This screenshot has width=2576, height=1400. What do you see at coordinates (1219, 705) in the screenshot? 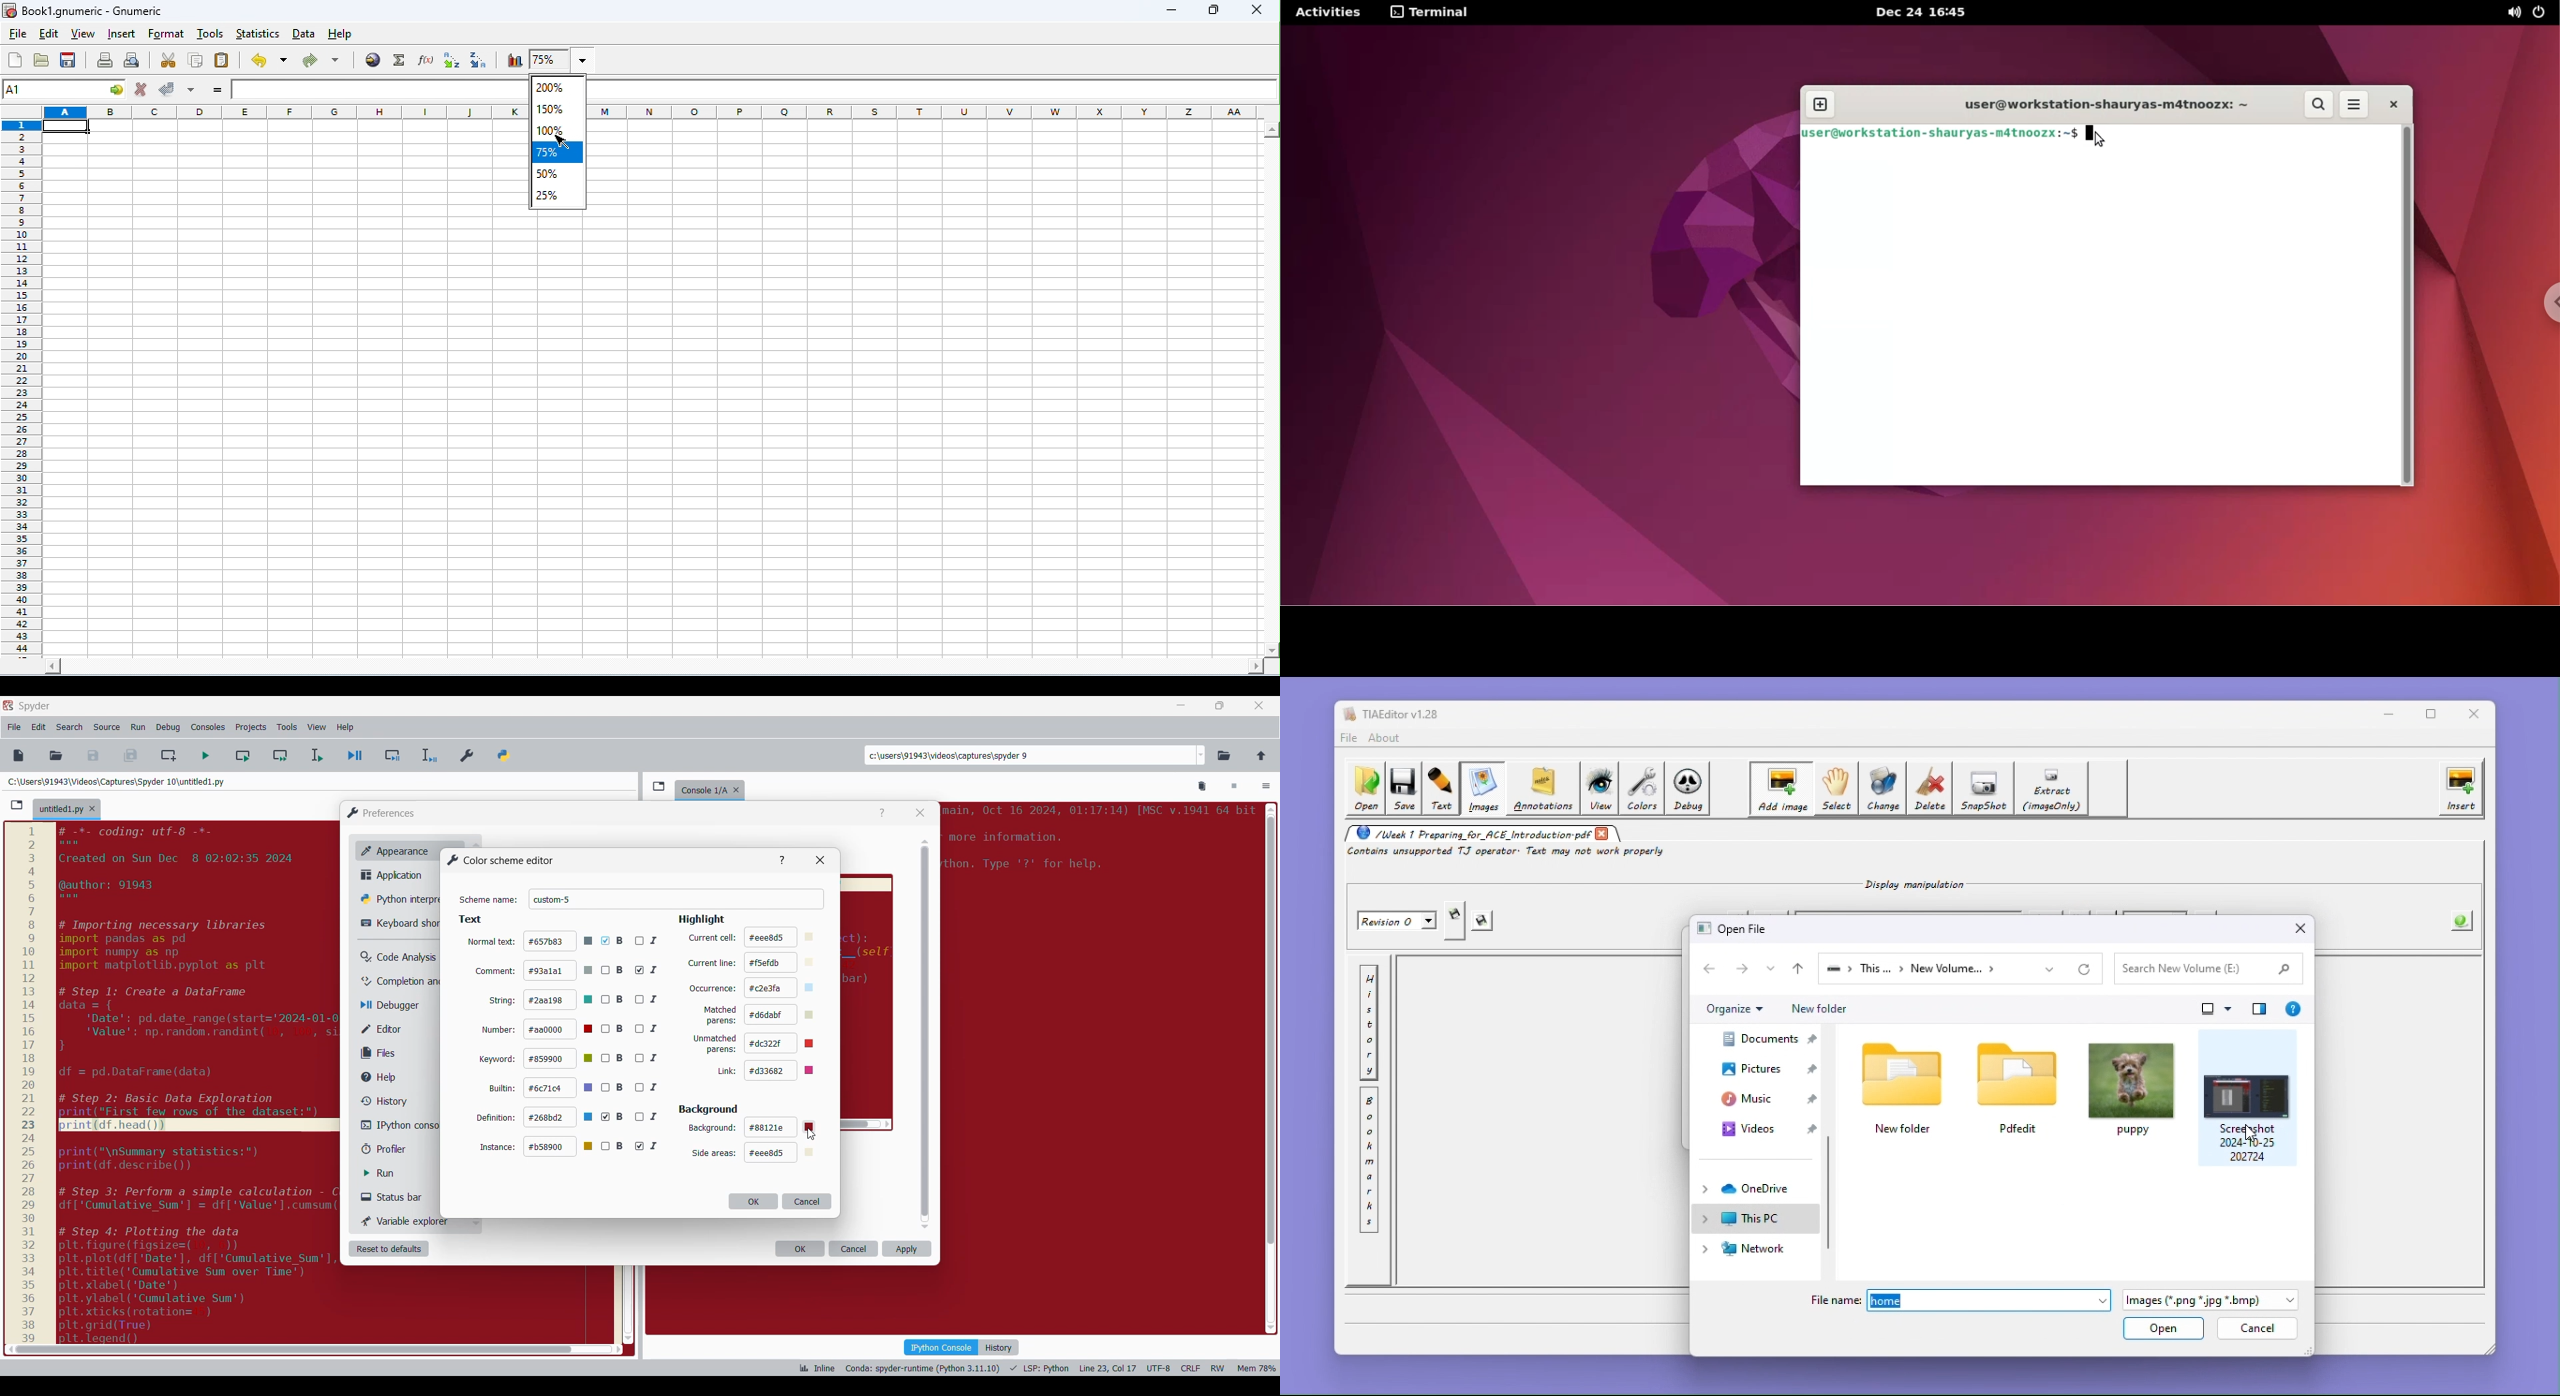
I see `Show in smaller tab` at bounding box center [1219, 705].